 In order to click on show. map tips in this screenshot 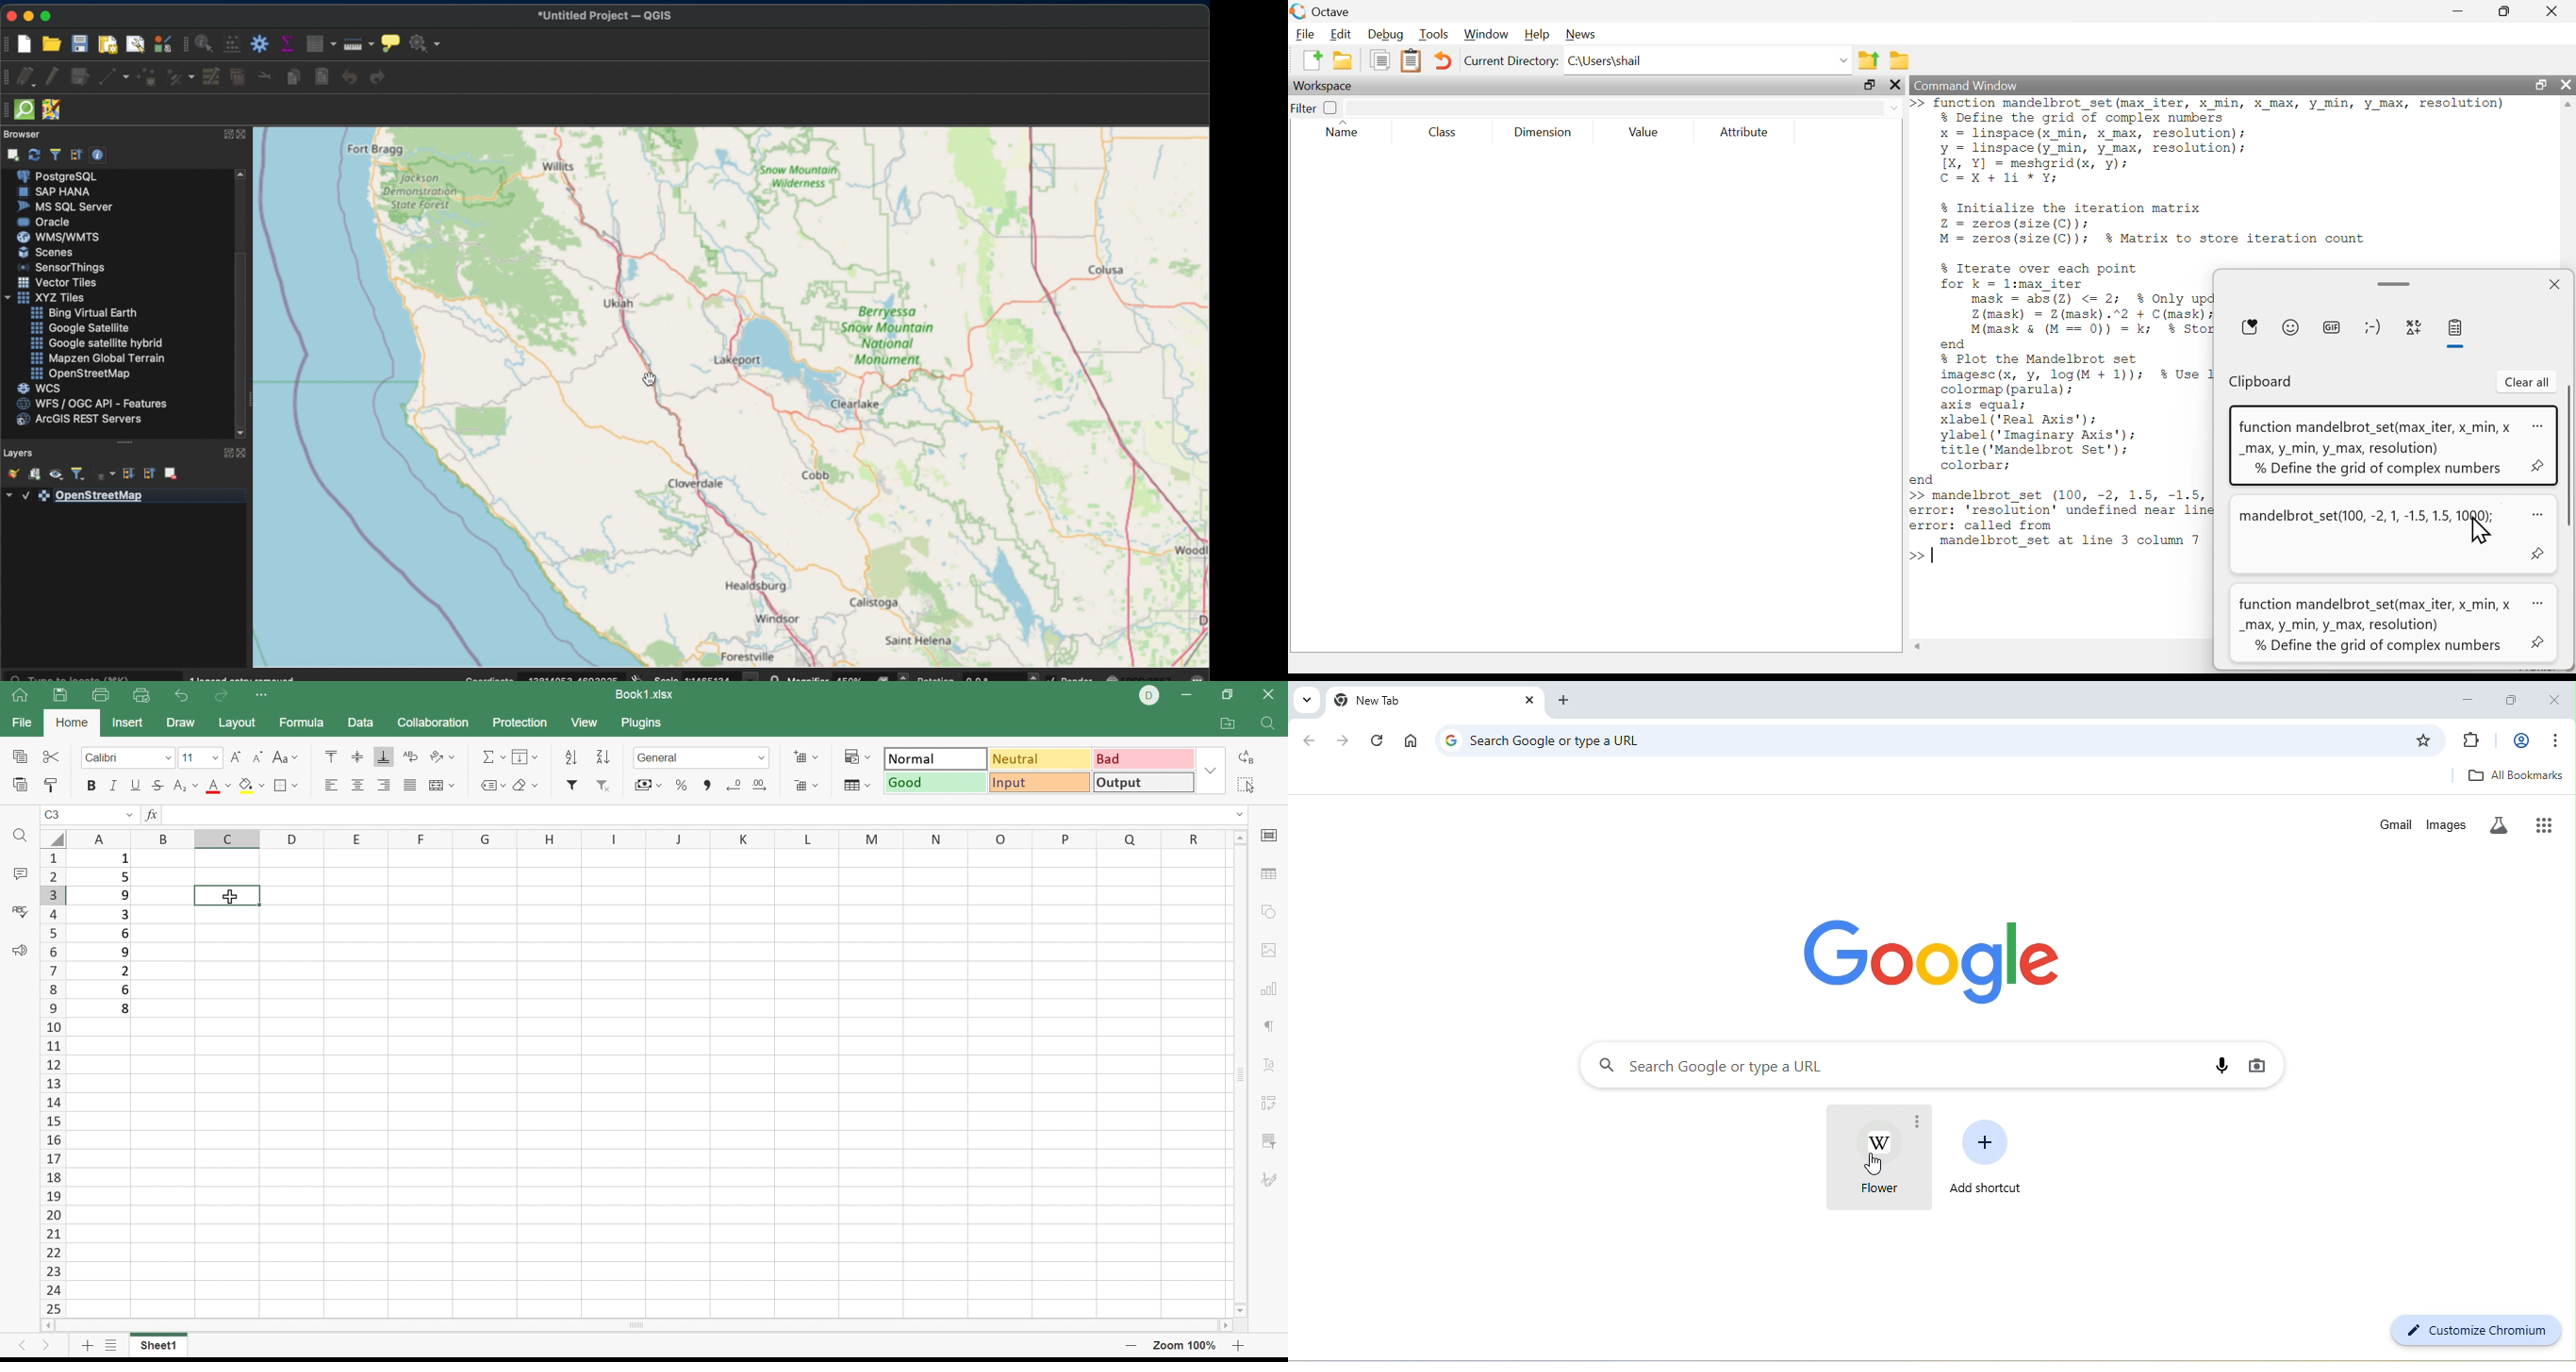, I will do `click(389, 42)`.